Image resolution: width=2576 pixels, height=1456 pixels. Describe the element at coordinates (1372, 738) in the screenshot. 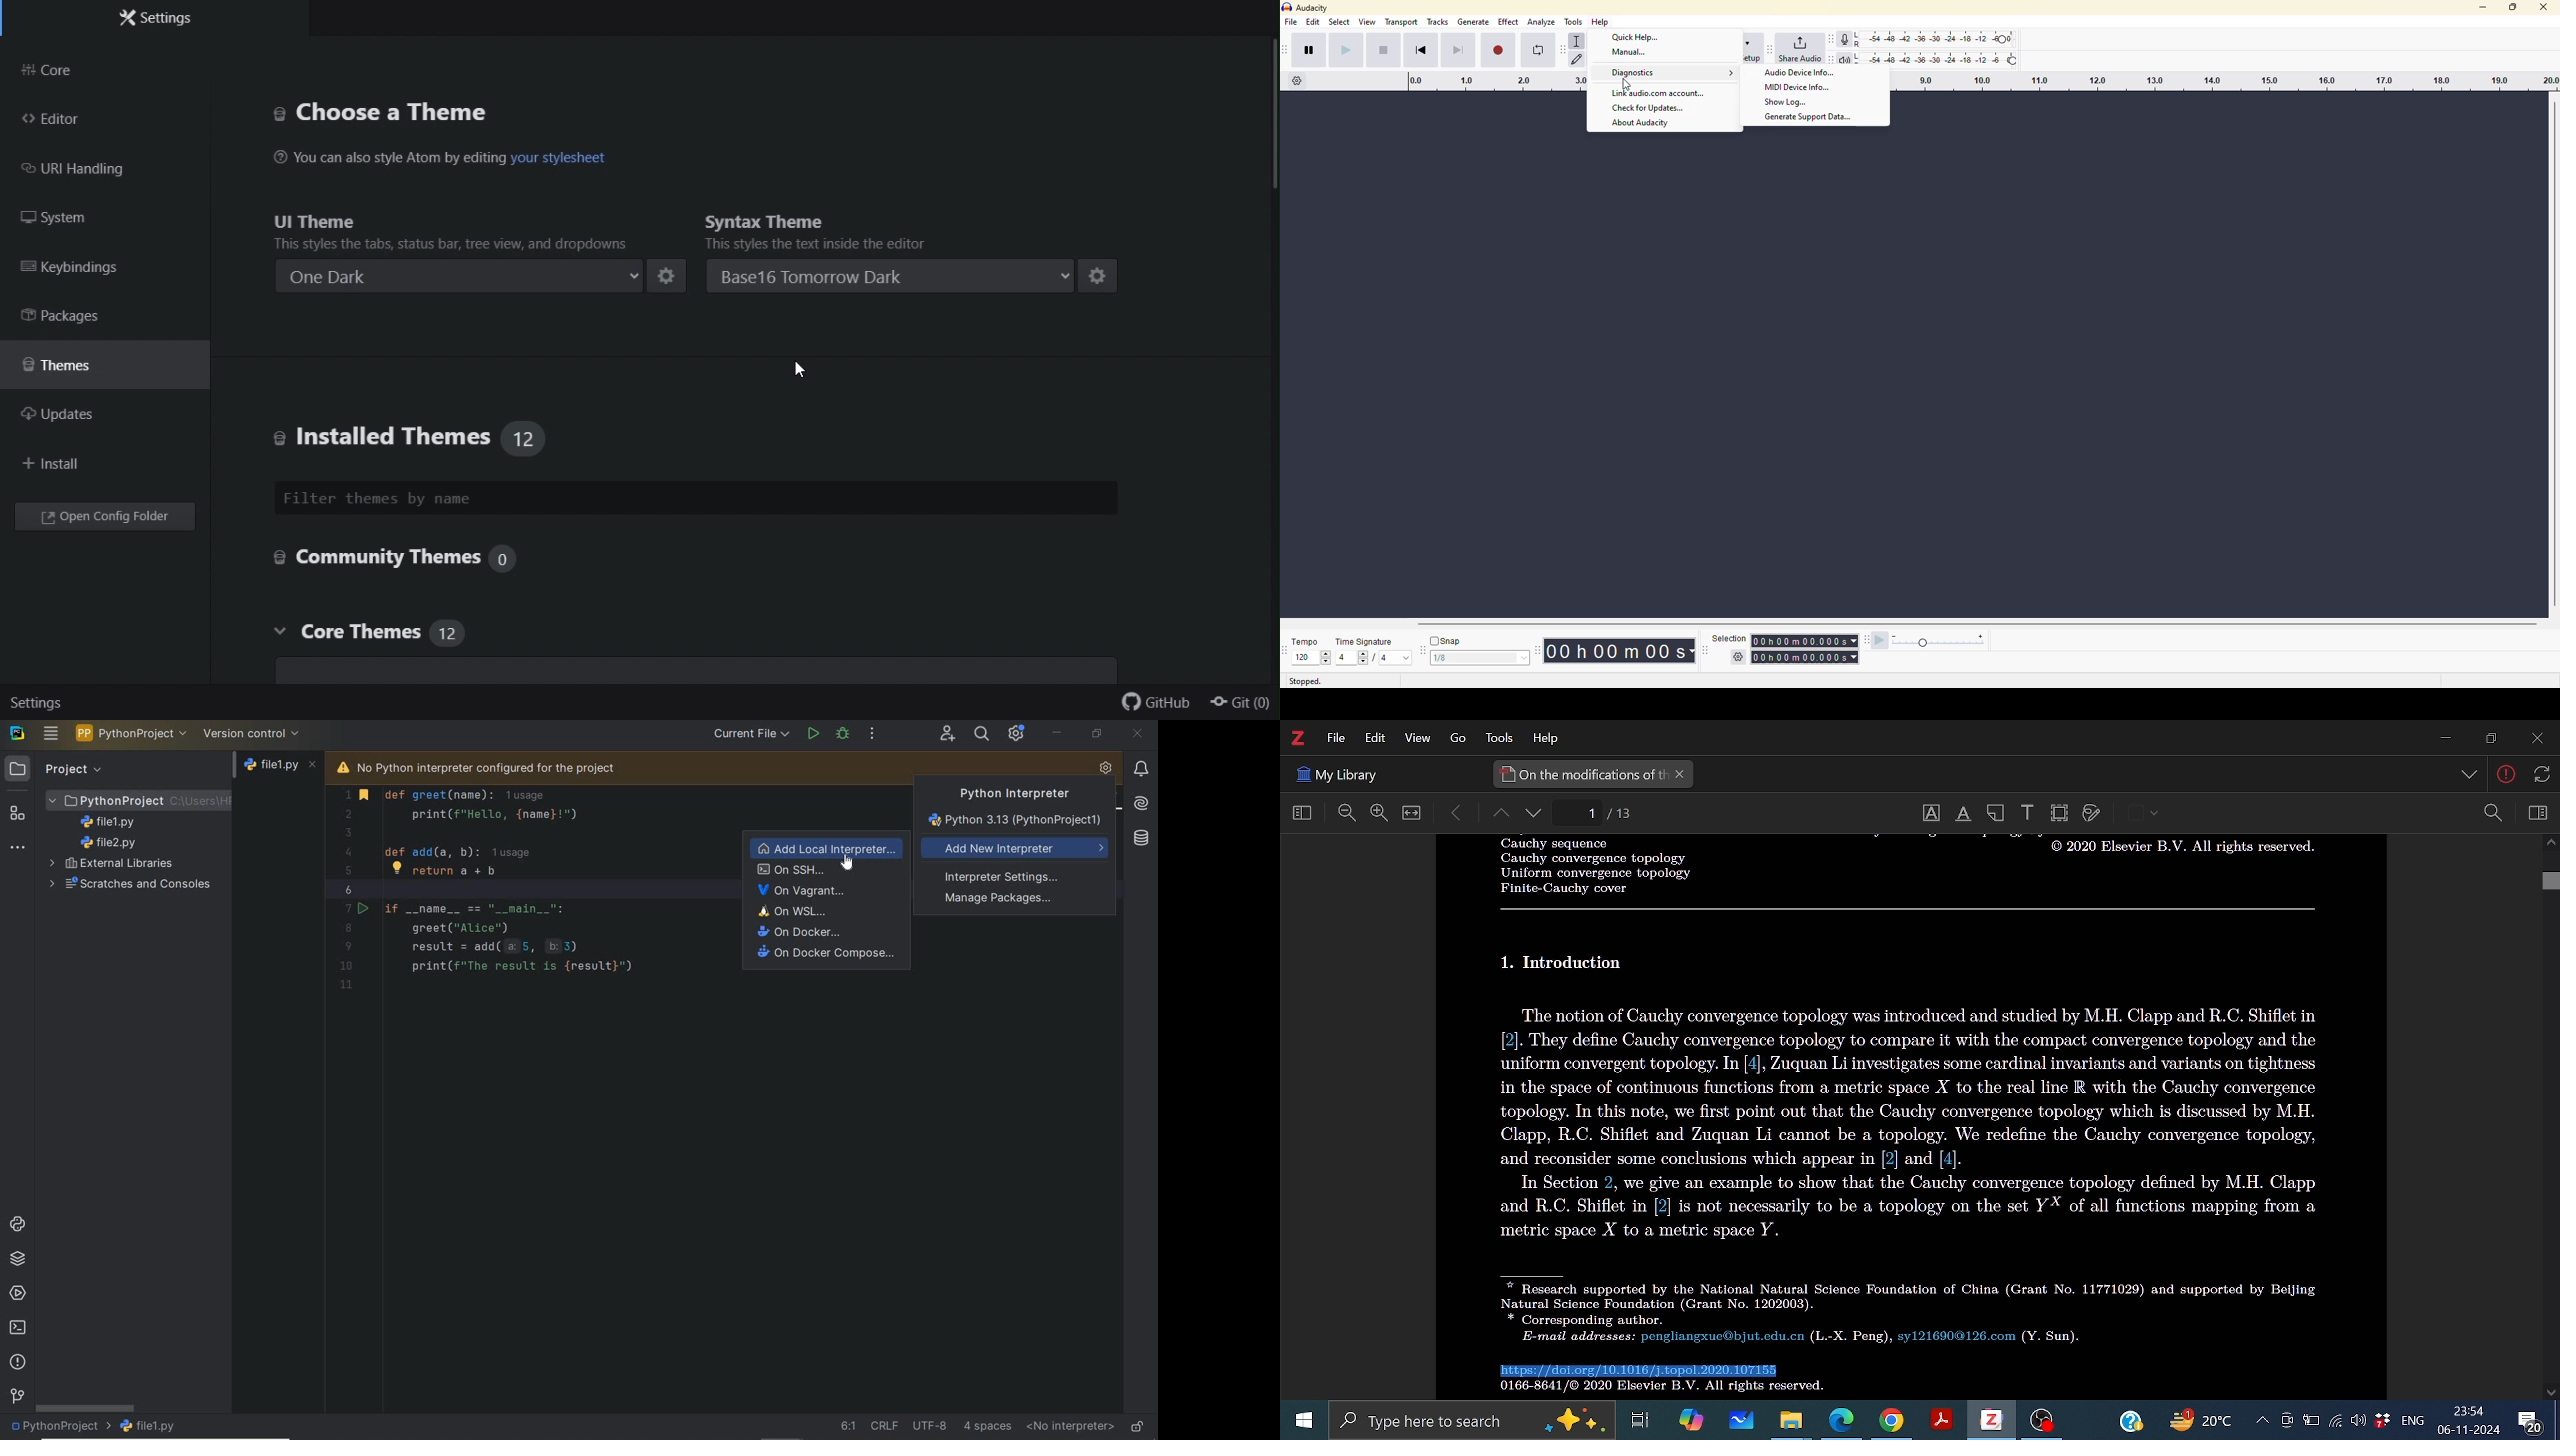

I see `Edit` at that location.